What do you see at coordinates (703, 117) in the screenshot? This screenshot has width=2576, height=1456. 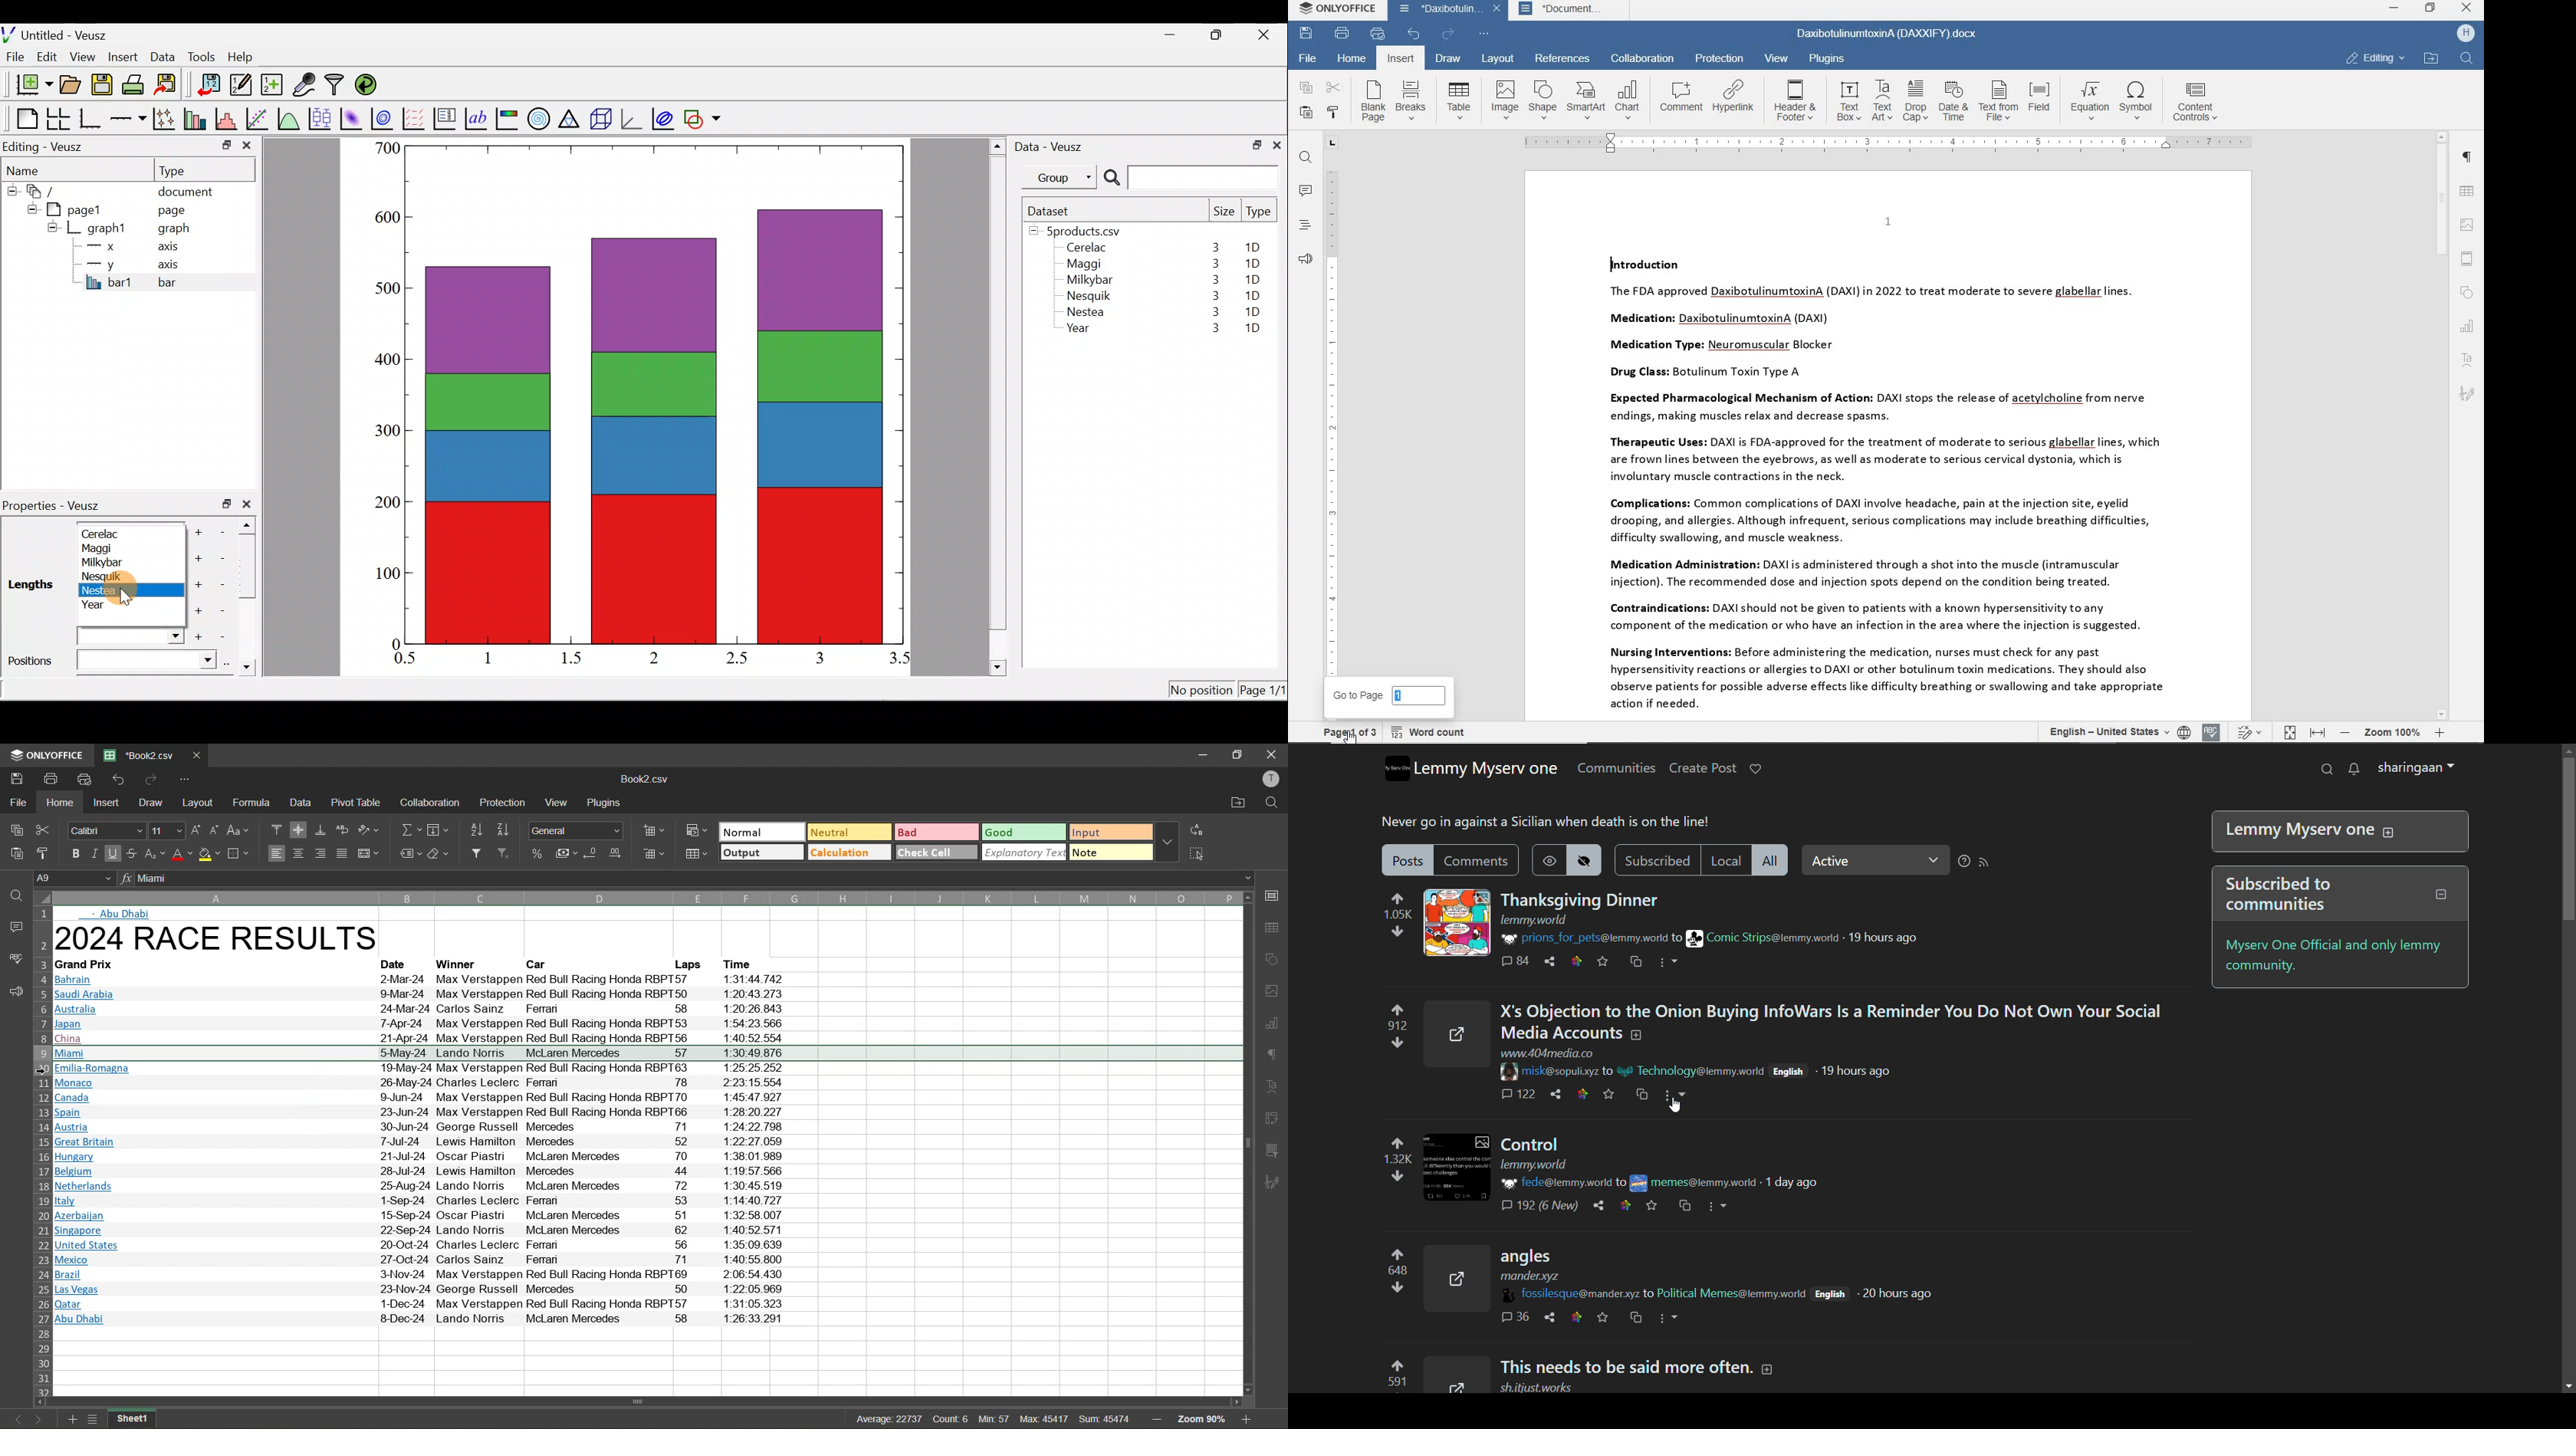 I see `Add a shape to the plot.` at bounding box center [703, 117].